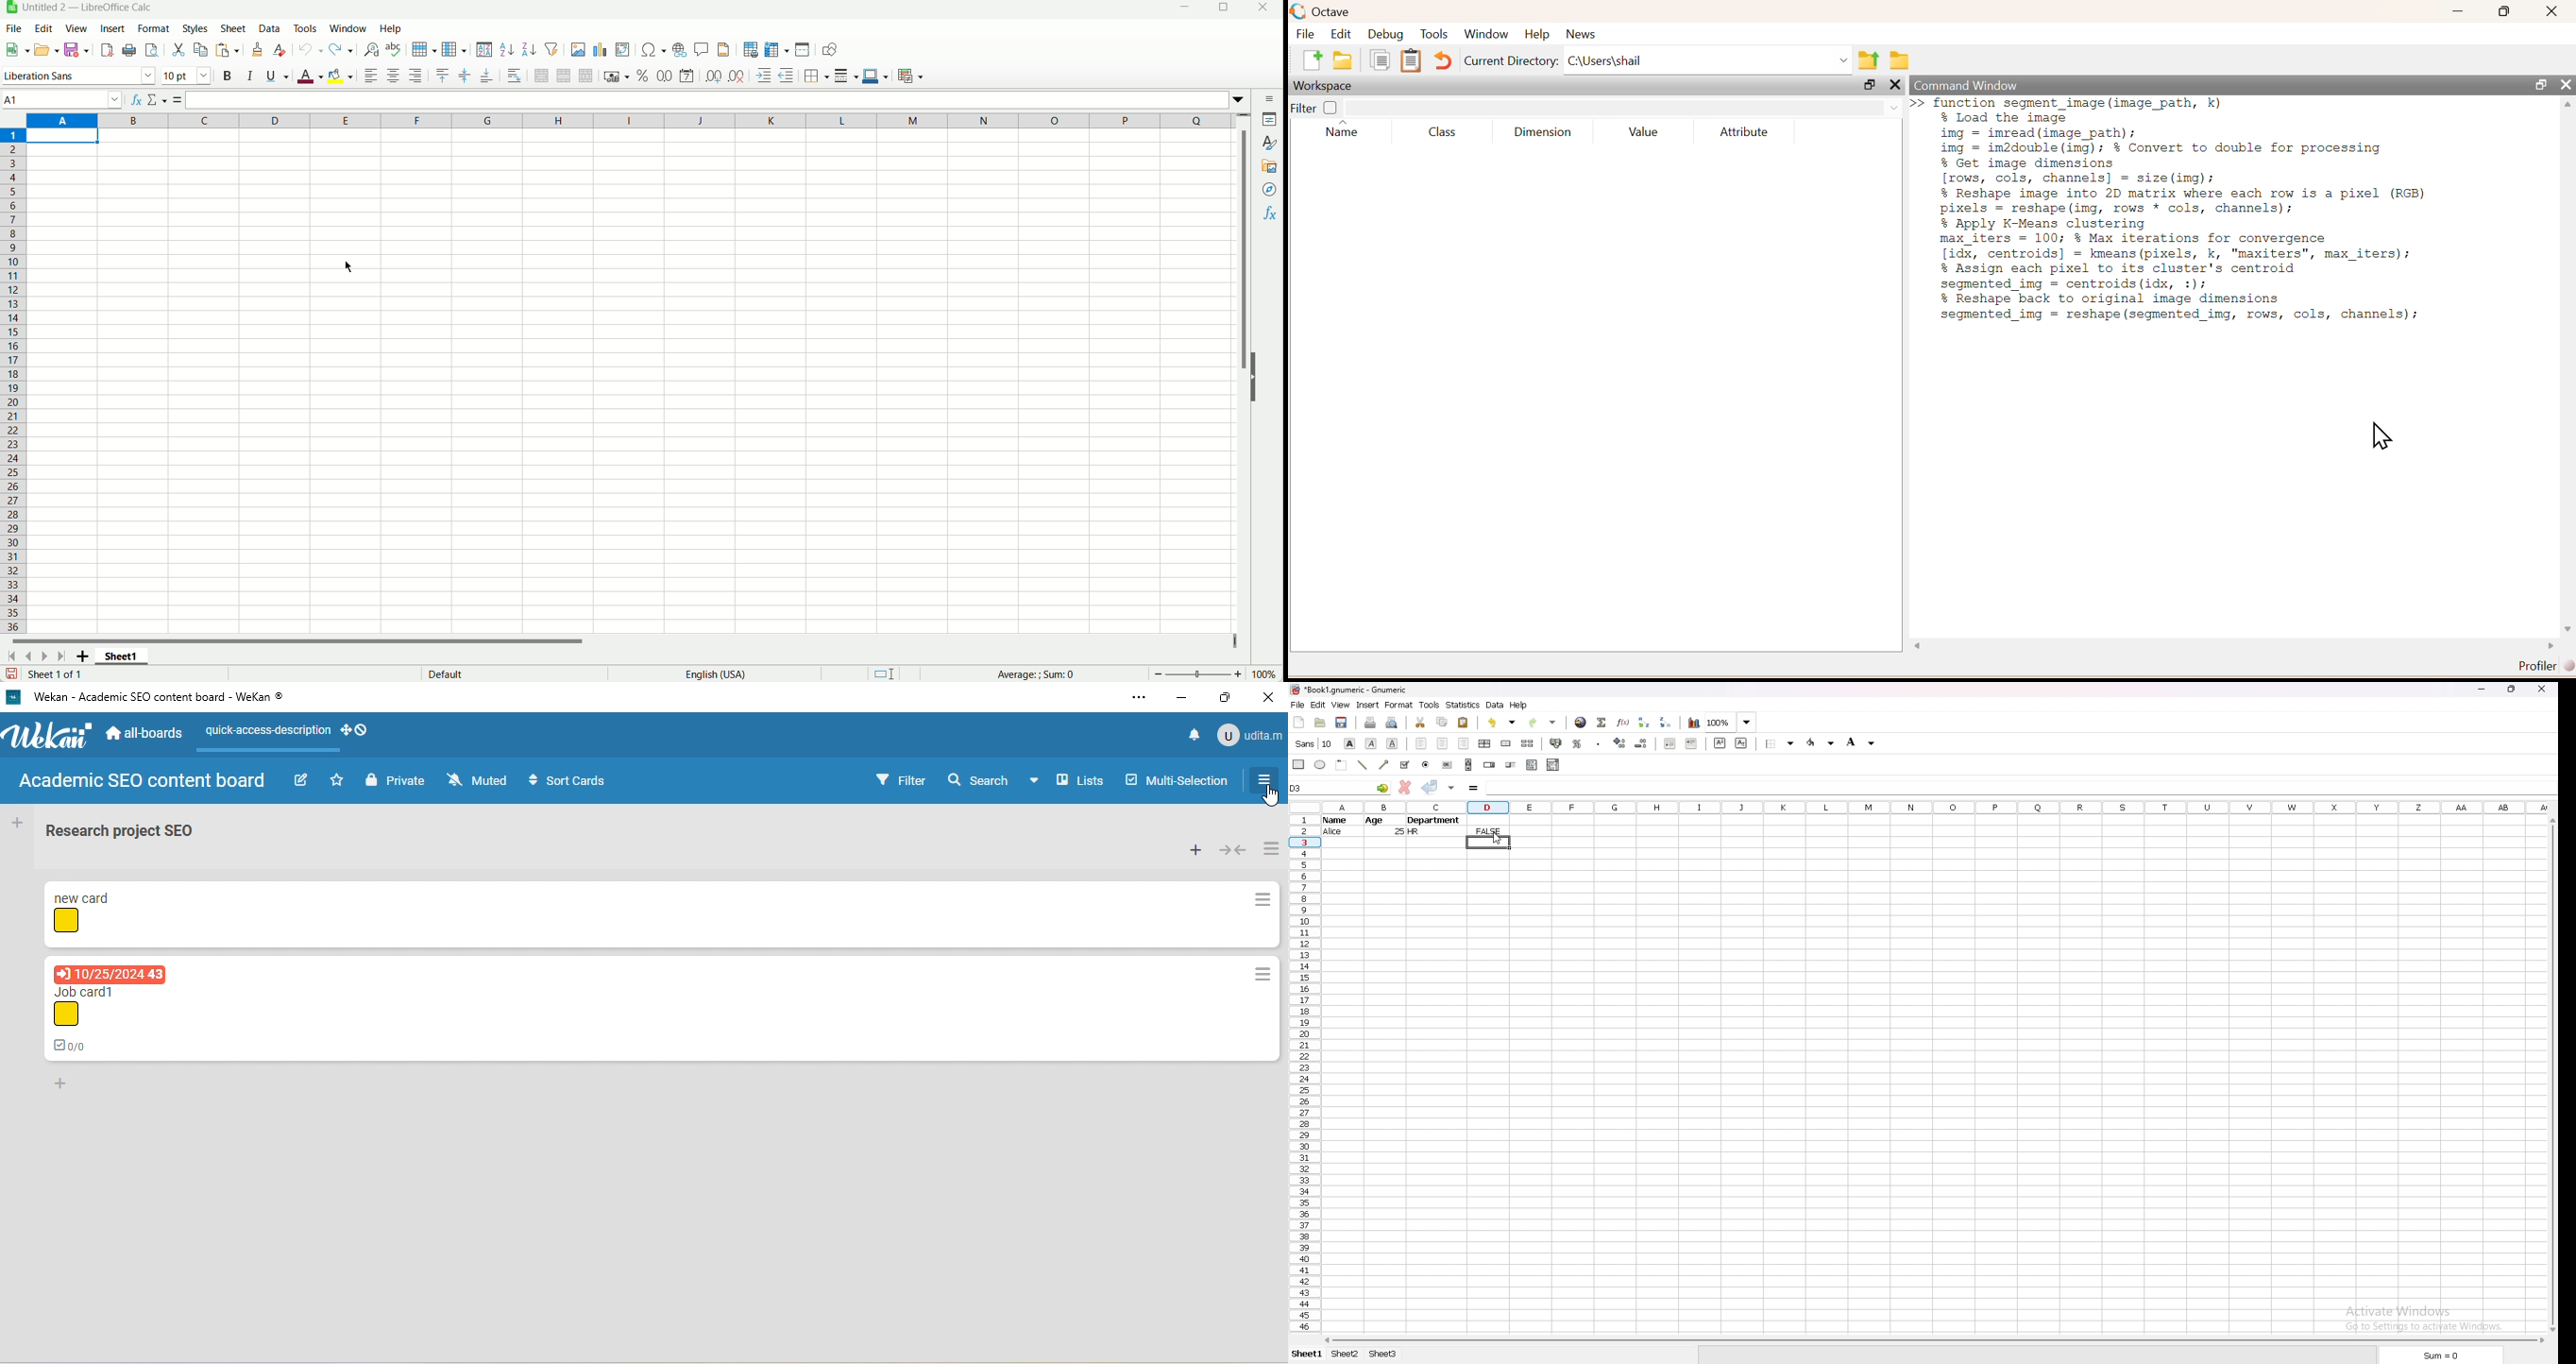 The height and width of the screenshot is (1372, 2576). What do you see at coordinates (1081, 781) in the screenshot?
I see `lists` at bounding box center [1081, 781].